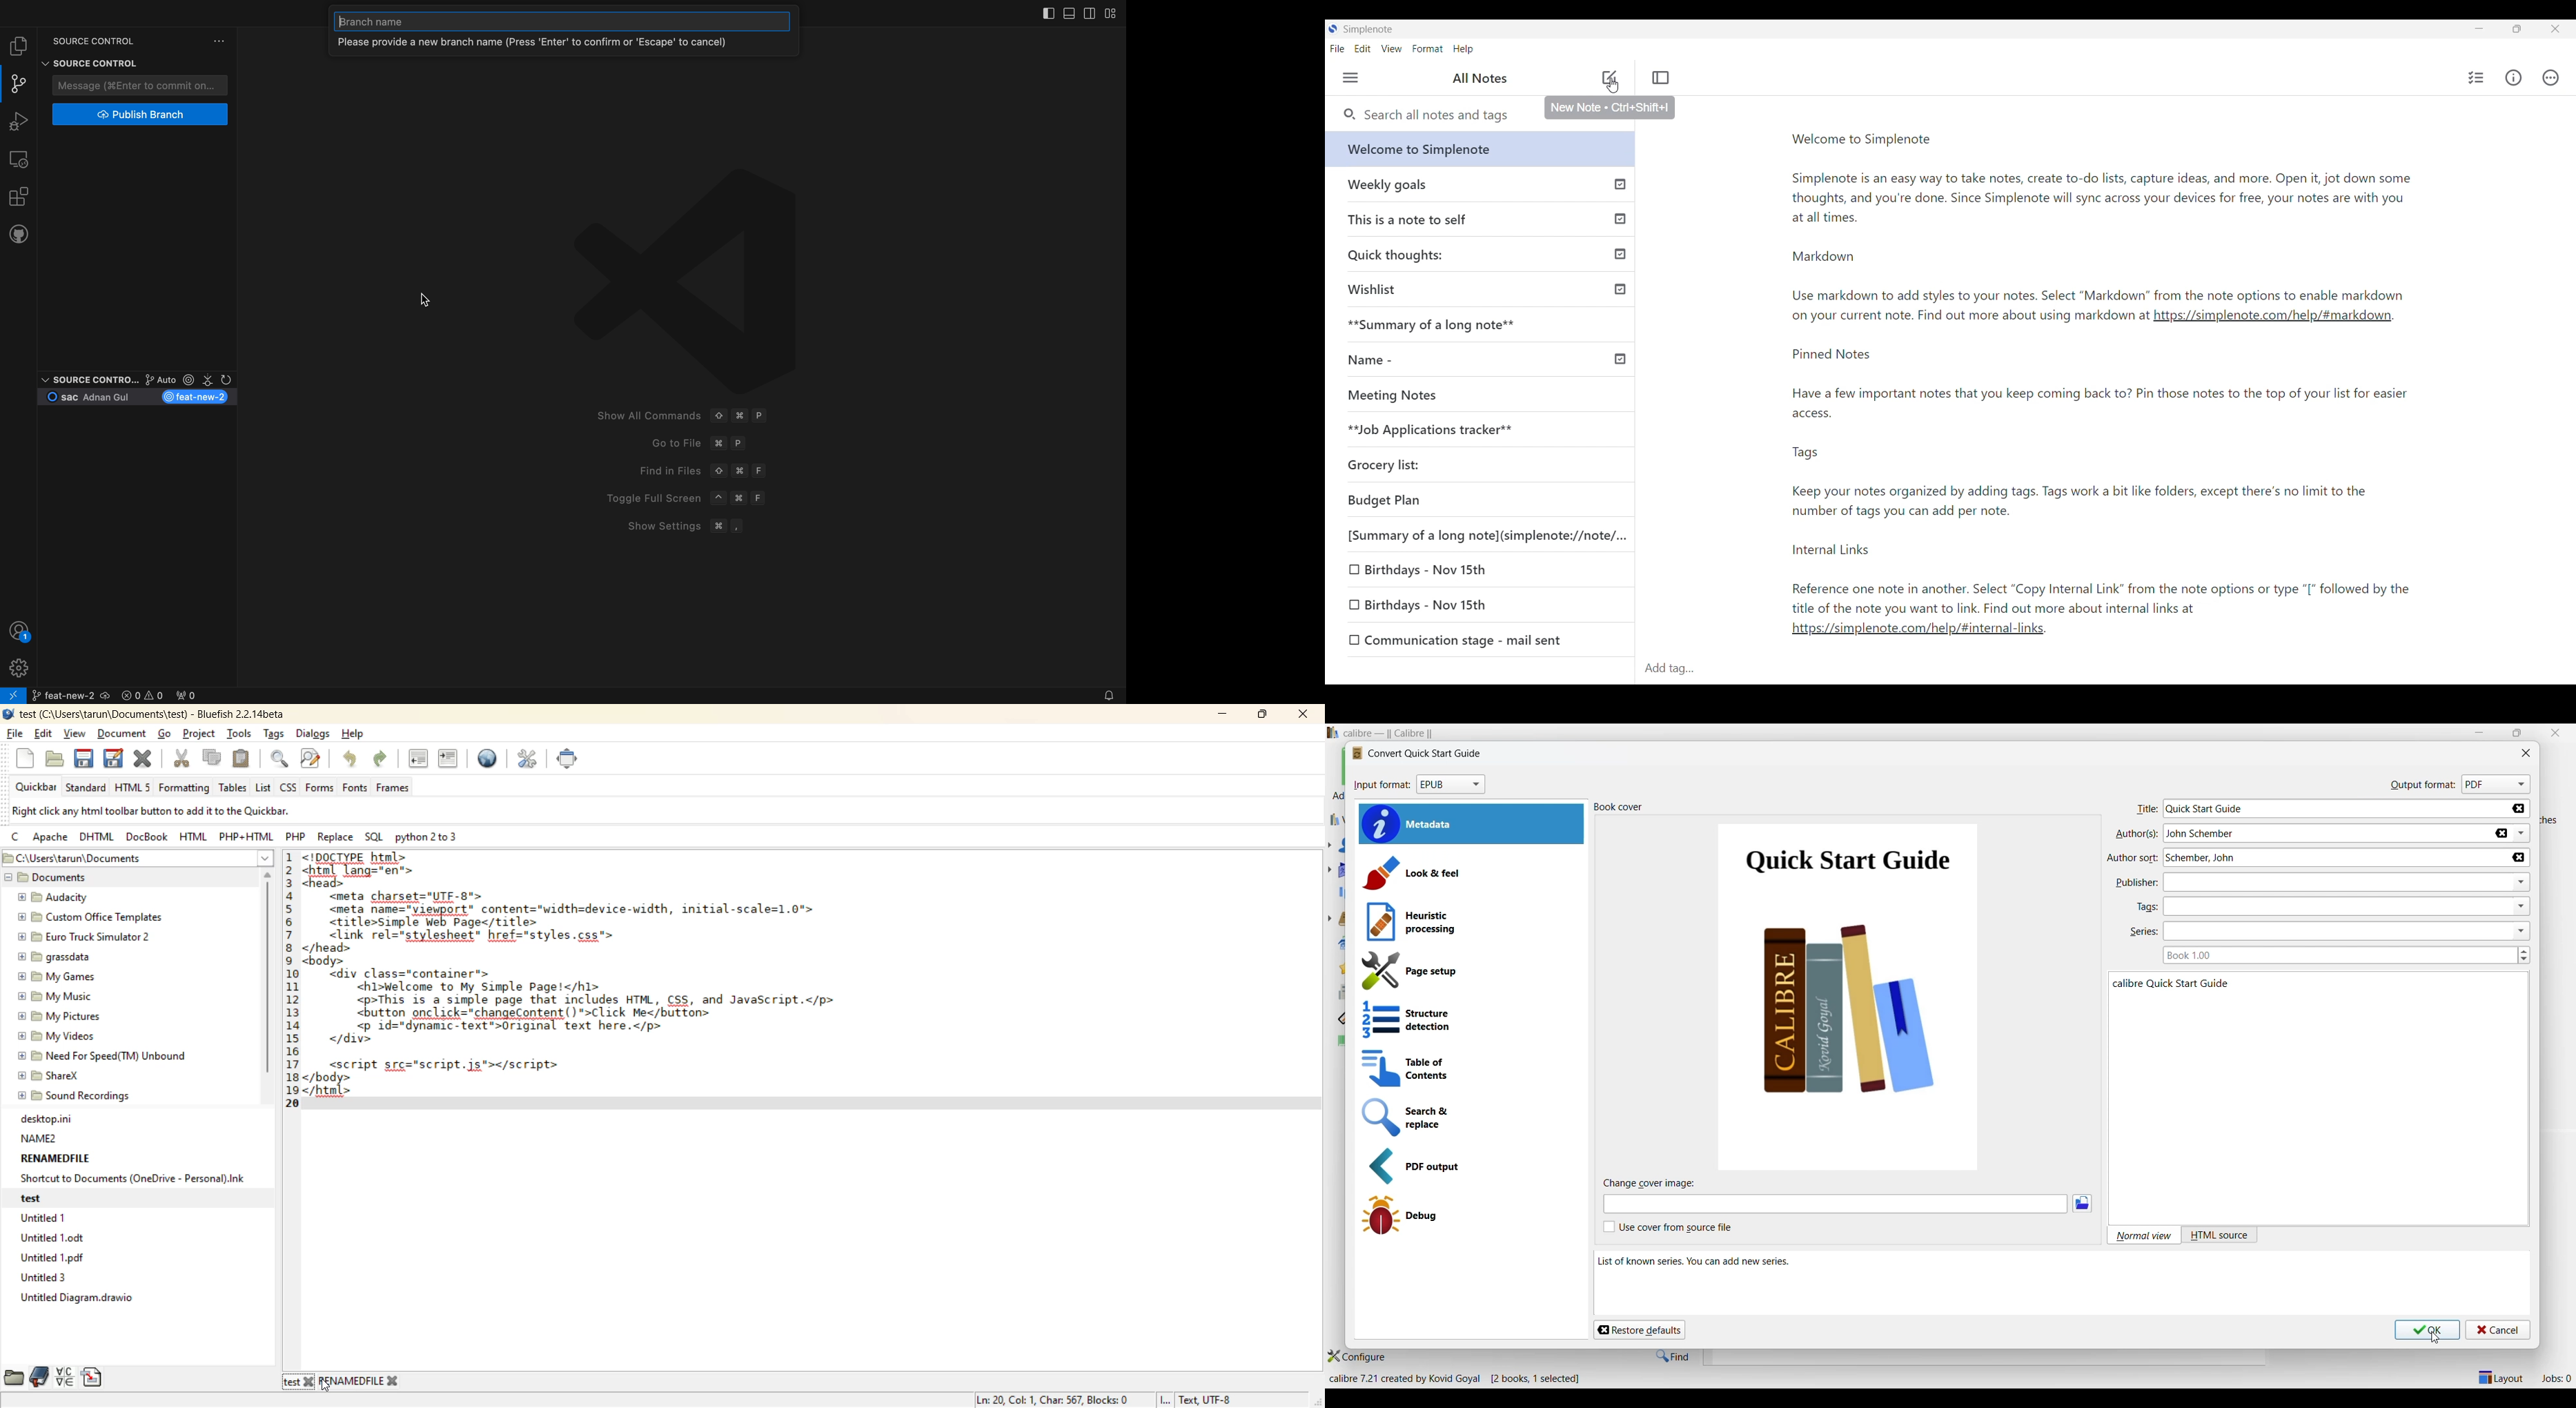 Image resolution: width=2576 pixels, height=1428 pixels. I want to click on forms, so click(321, 788).